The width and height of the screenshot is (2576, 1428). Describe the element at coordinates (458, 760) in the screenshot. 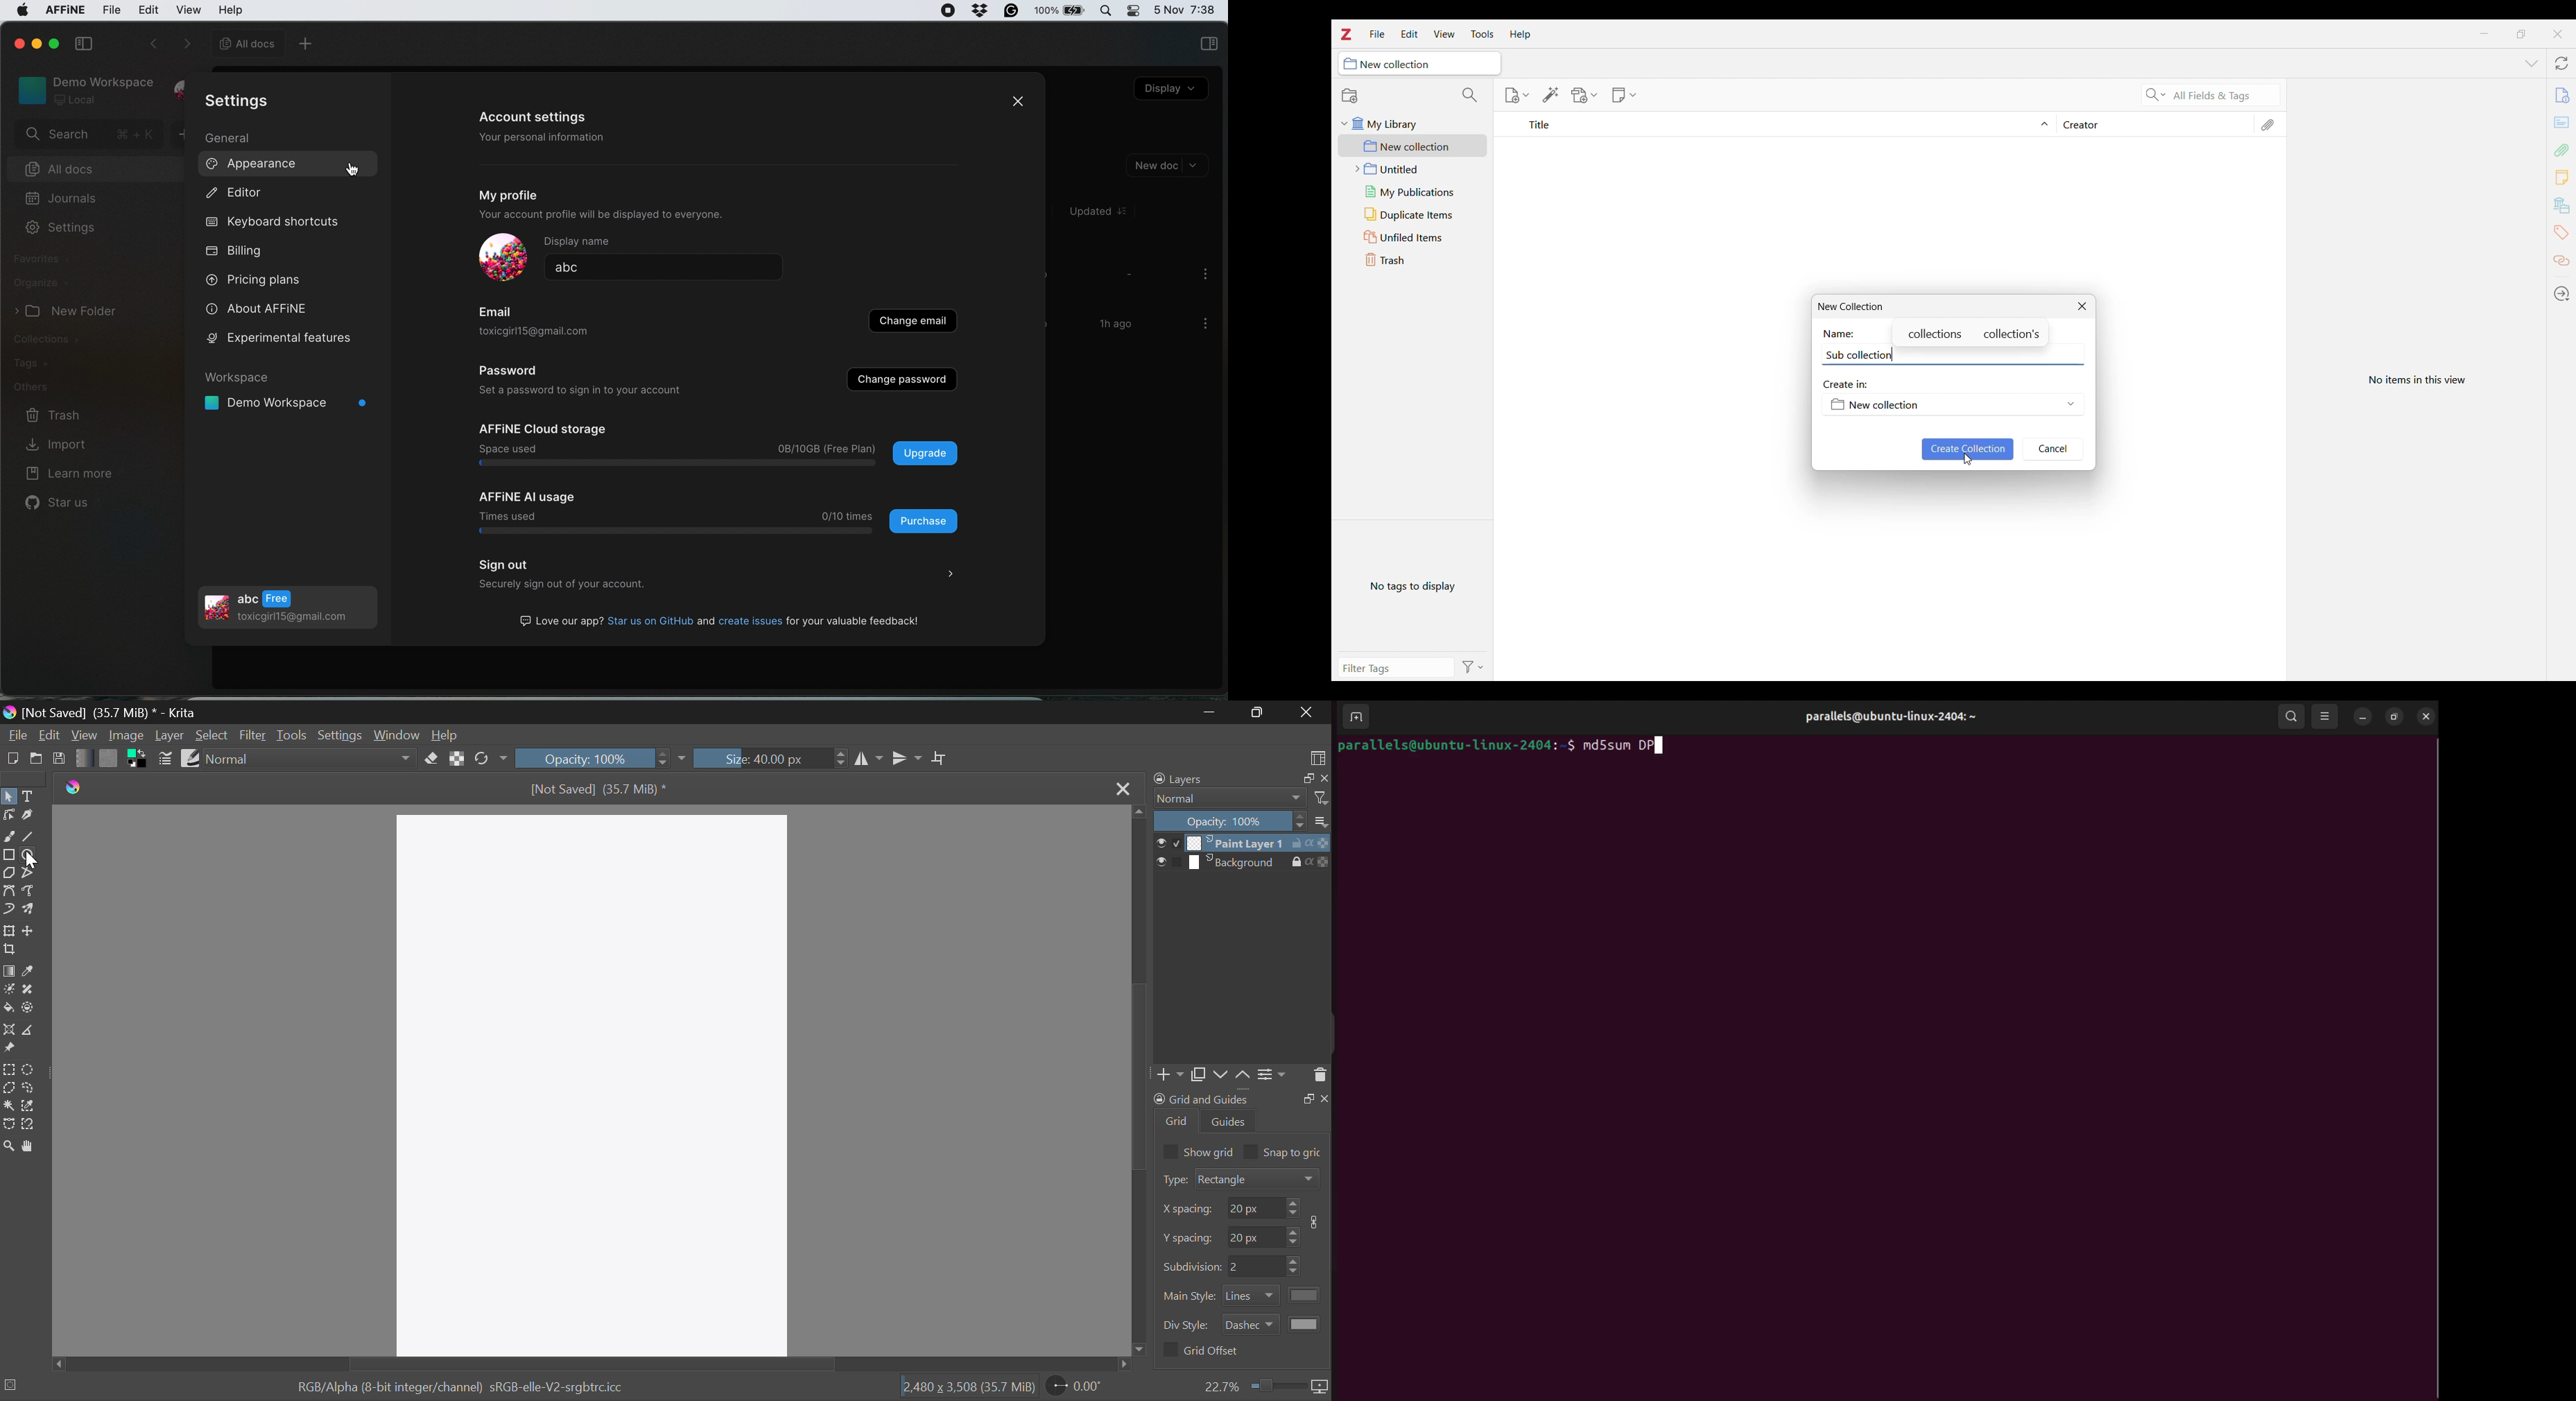

I see `Lock Alpha` at that location.